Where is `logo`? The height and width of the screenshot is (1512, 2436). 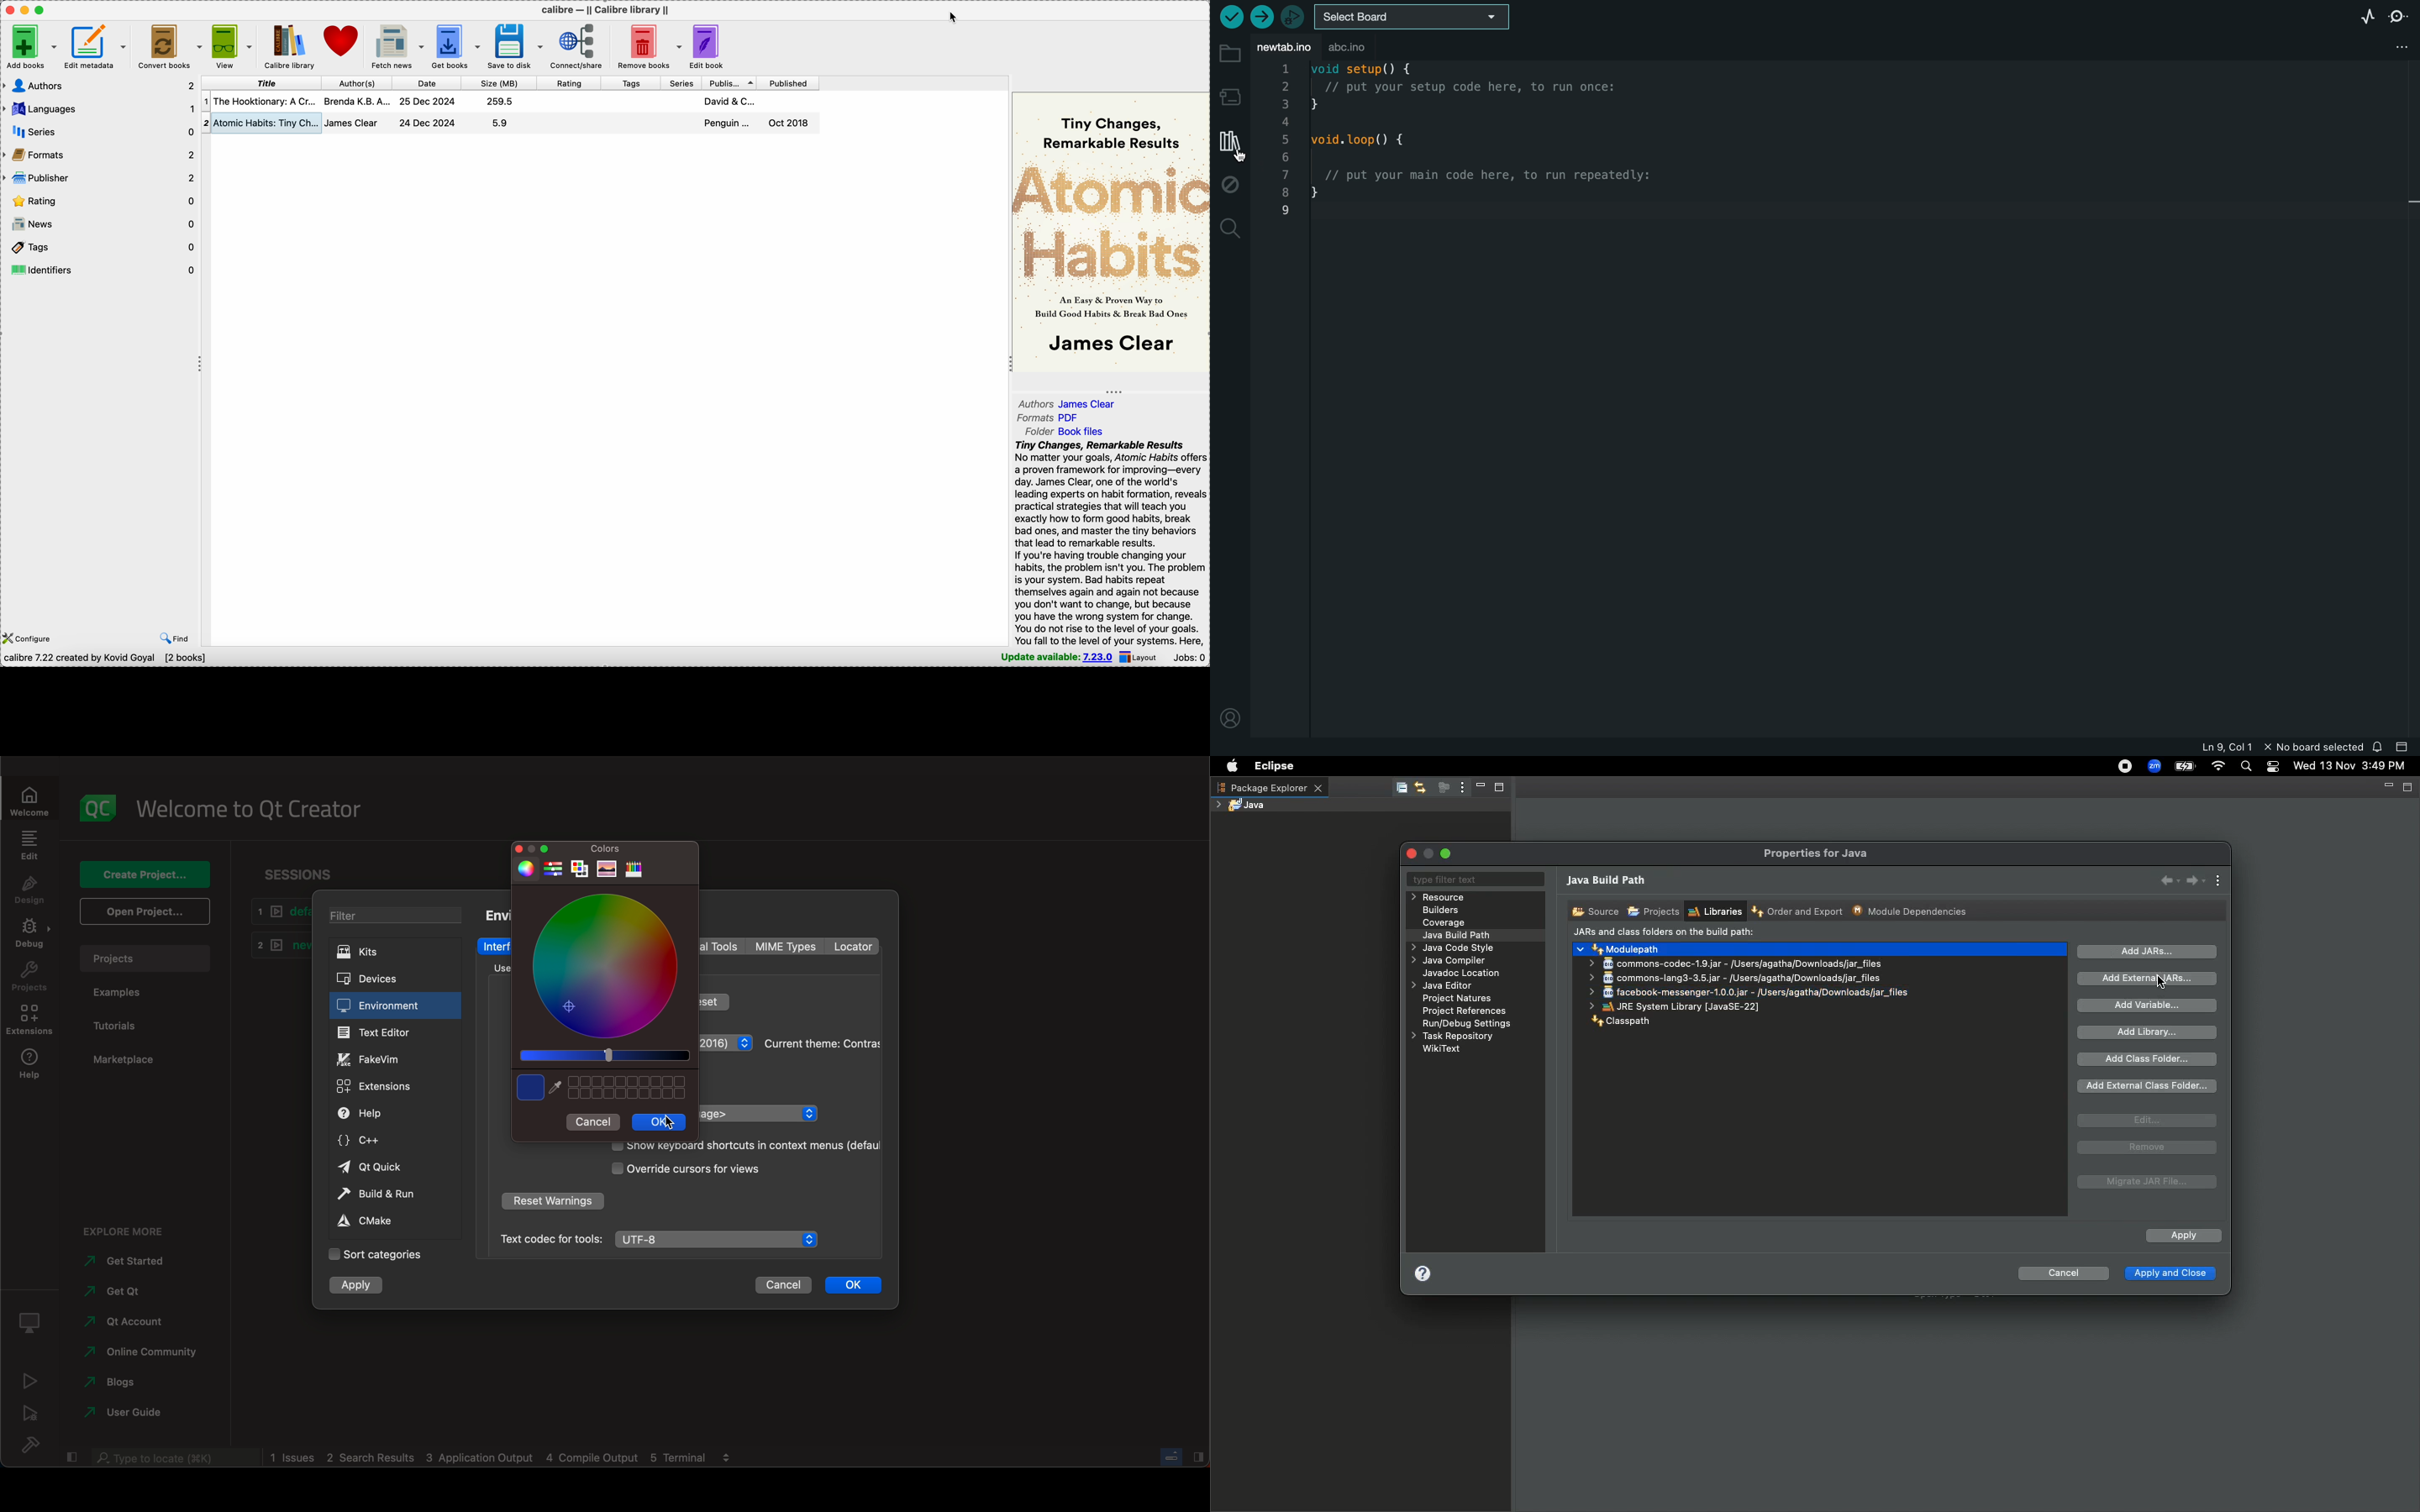
logo is located at coordinates (99, 803).